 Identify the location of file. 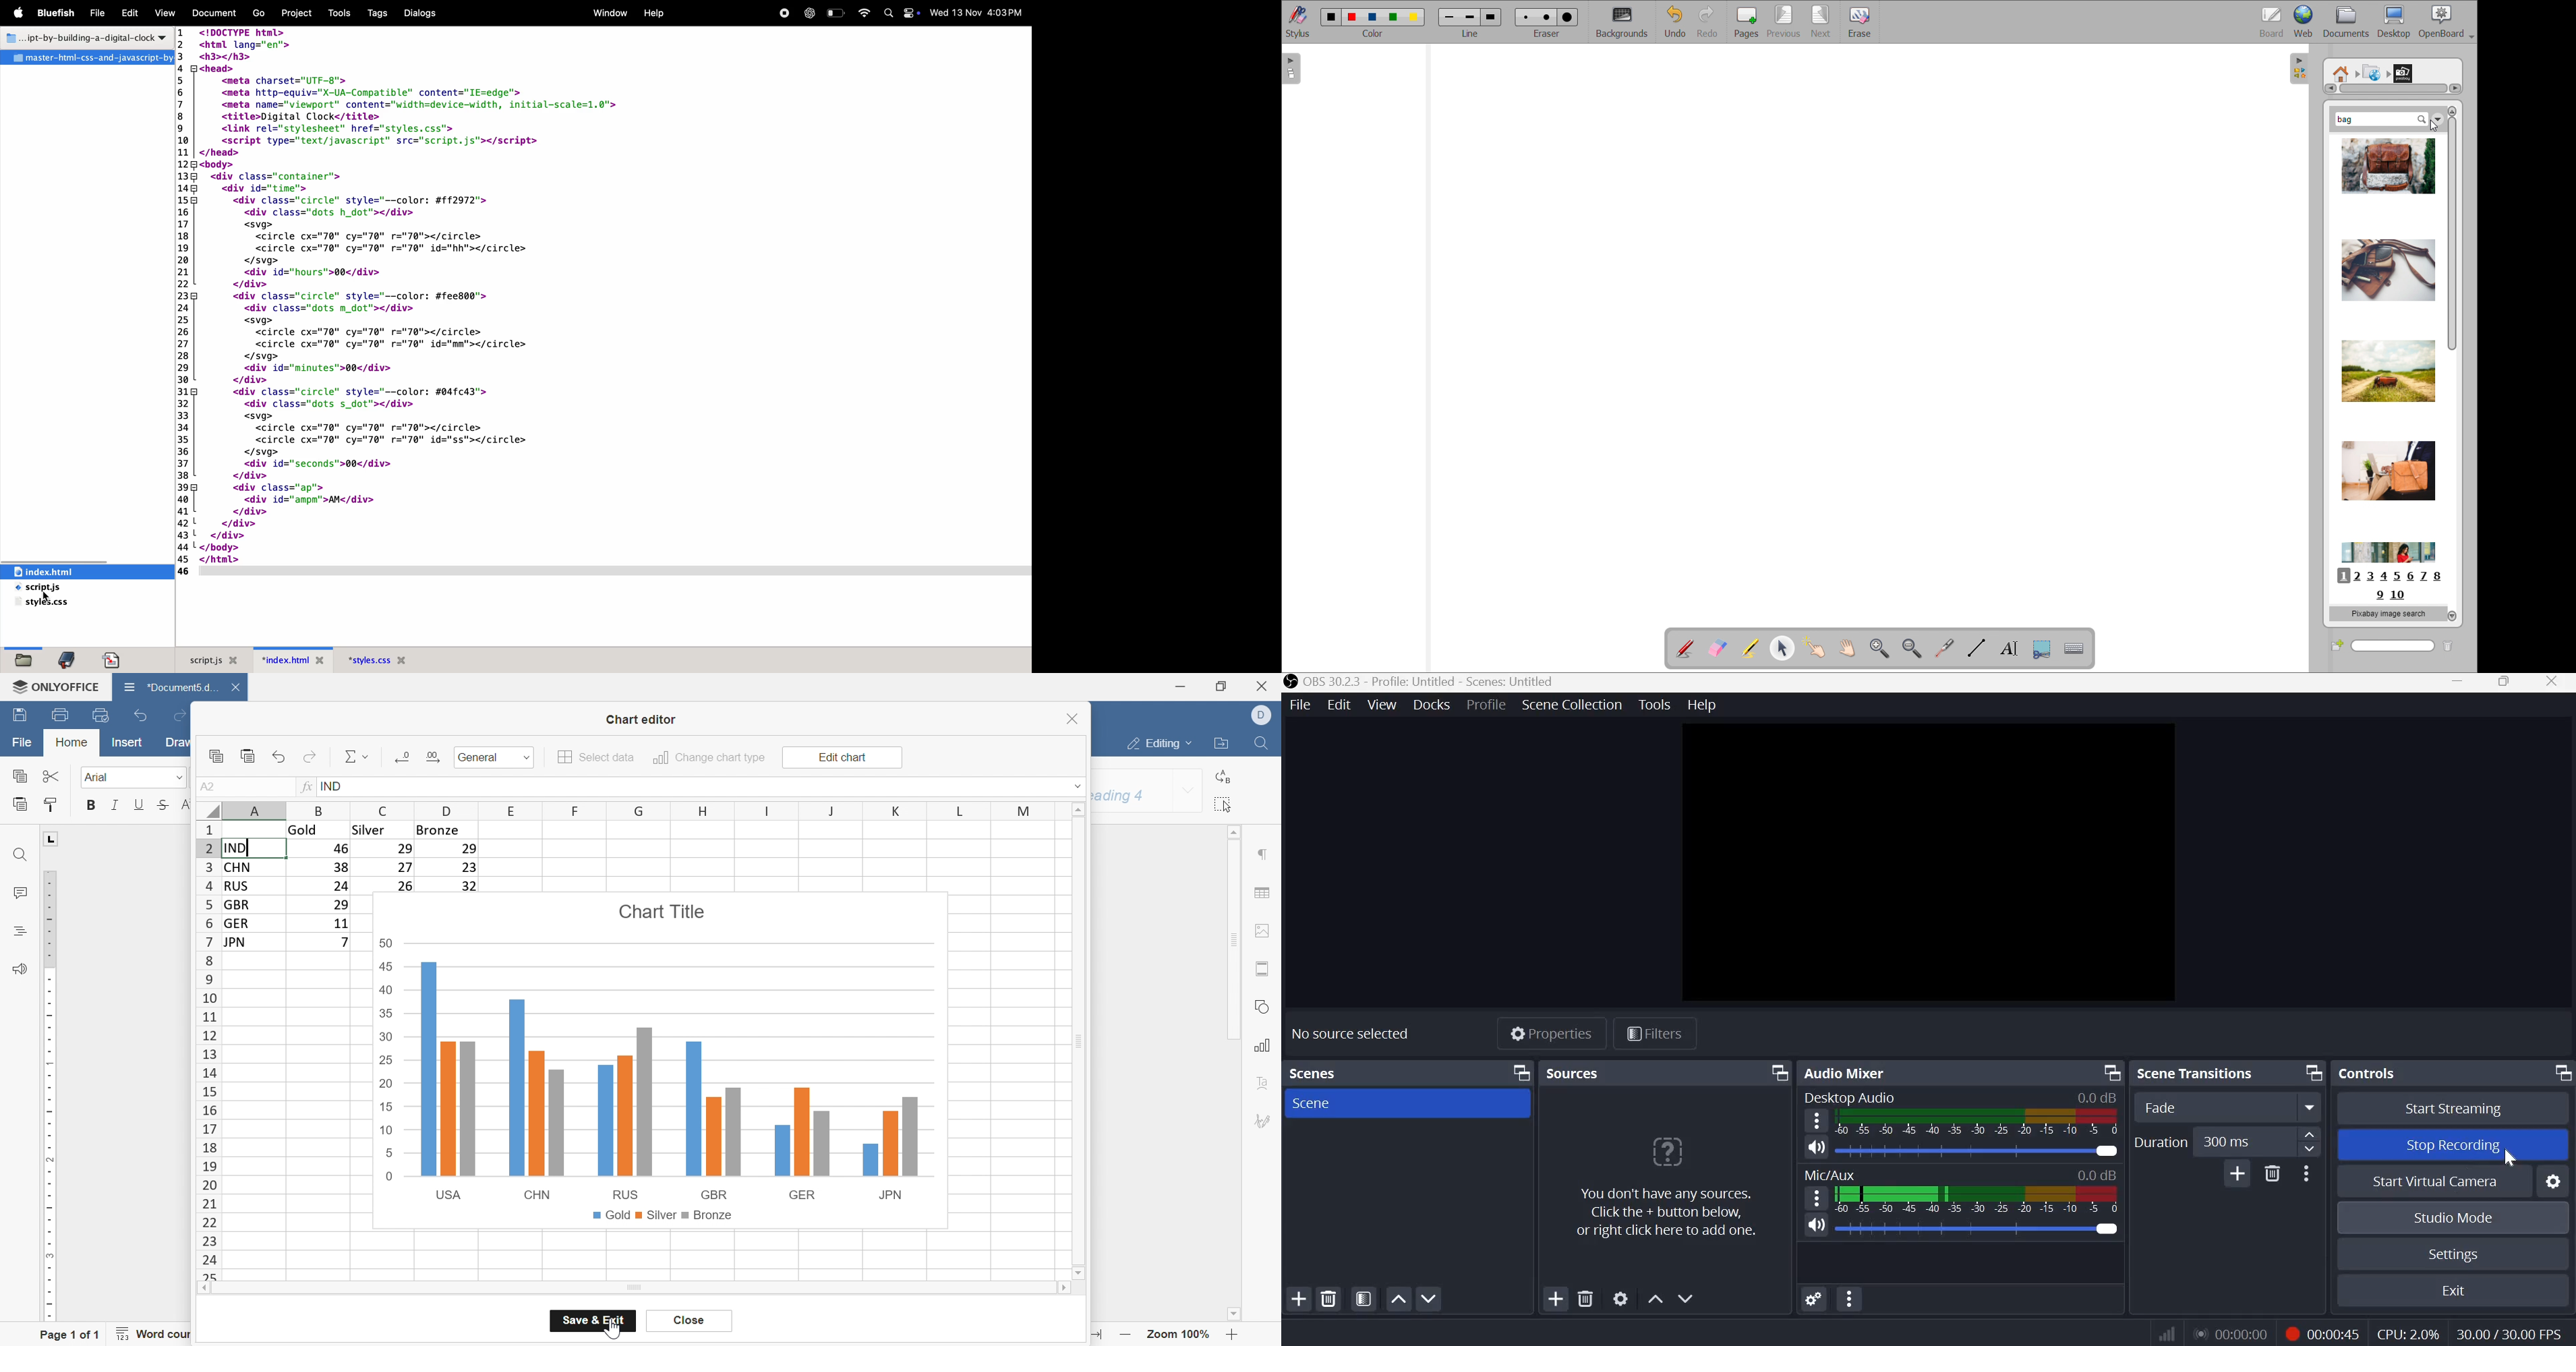
(95, 14).